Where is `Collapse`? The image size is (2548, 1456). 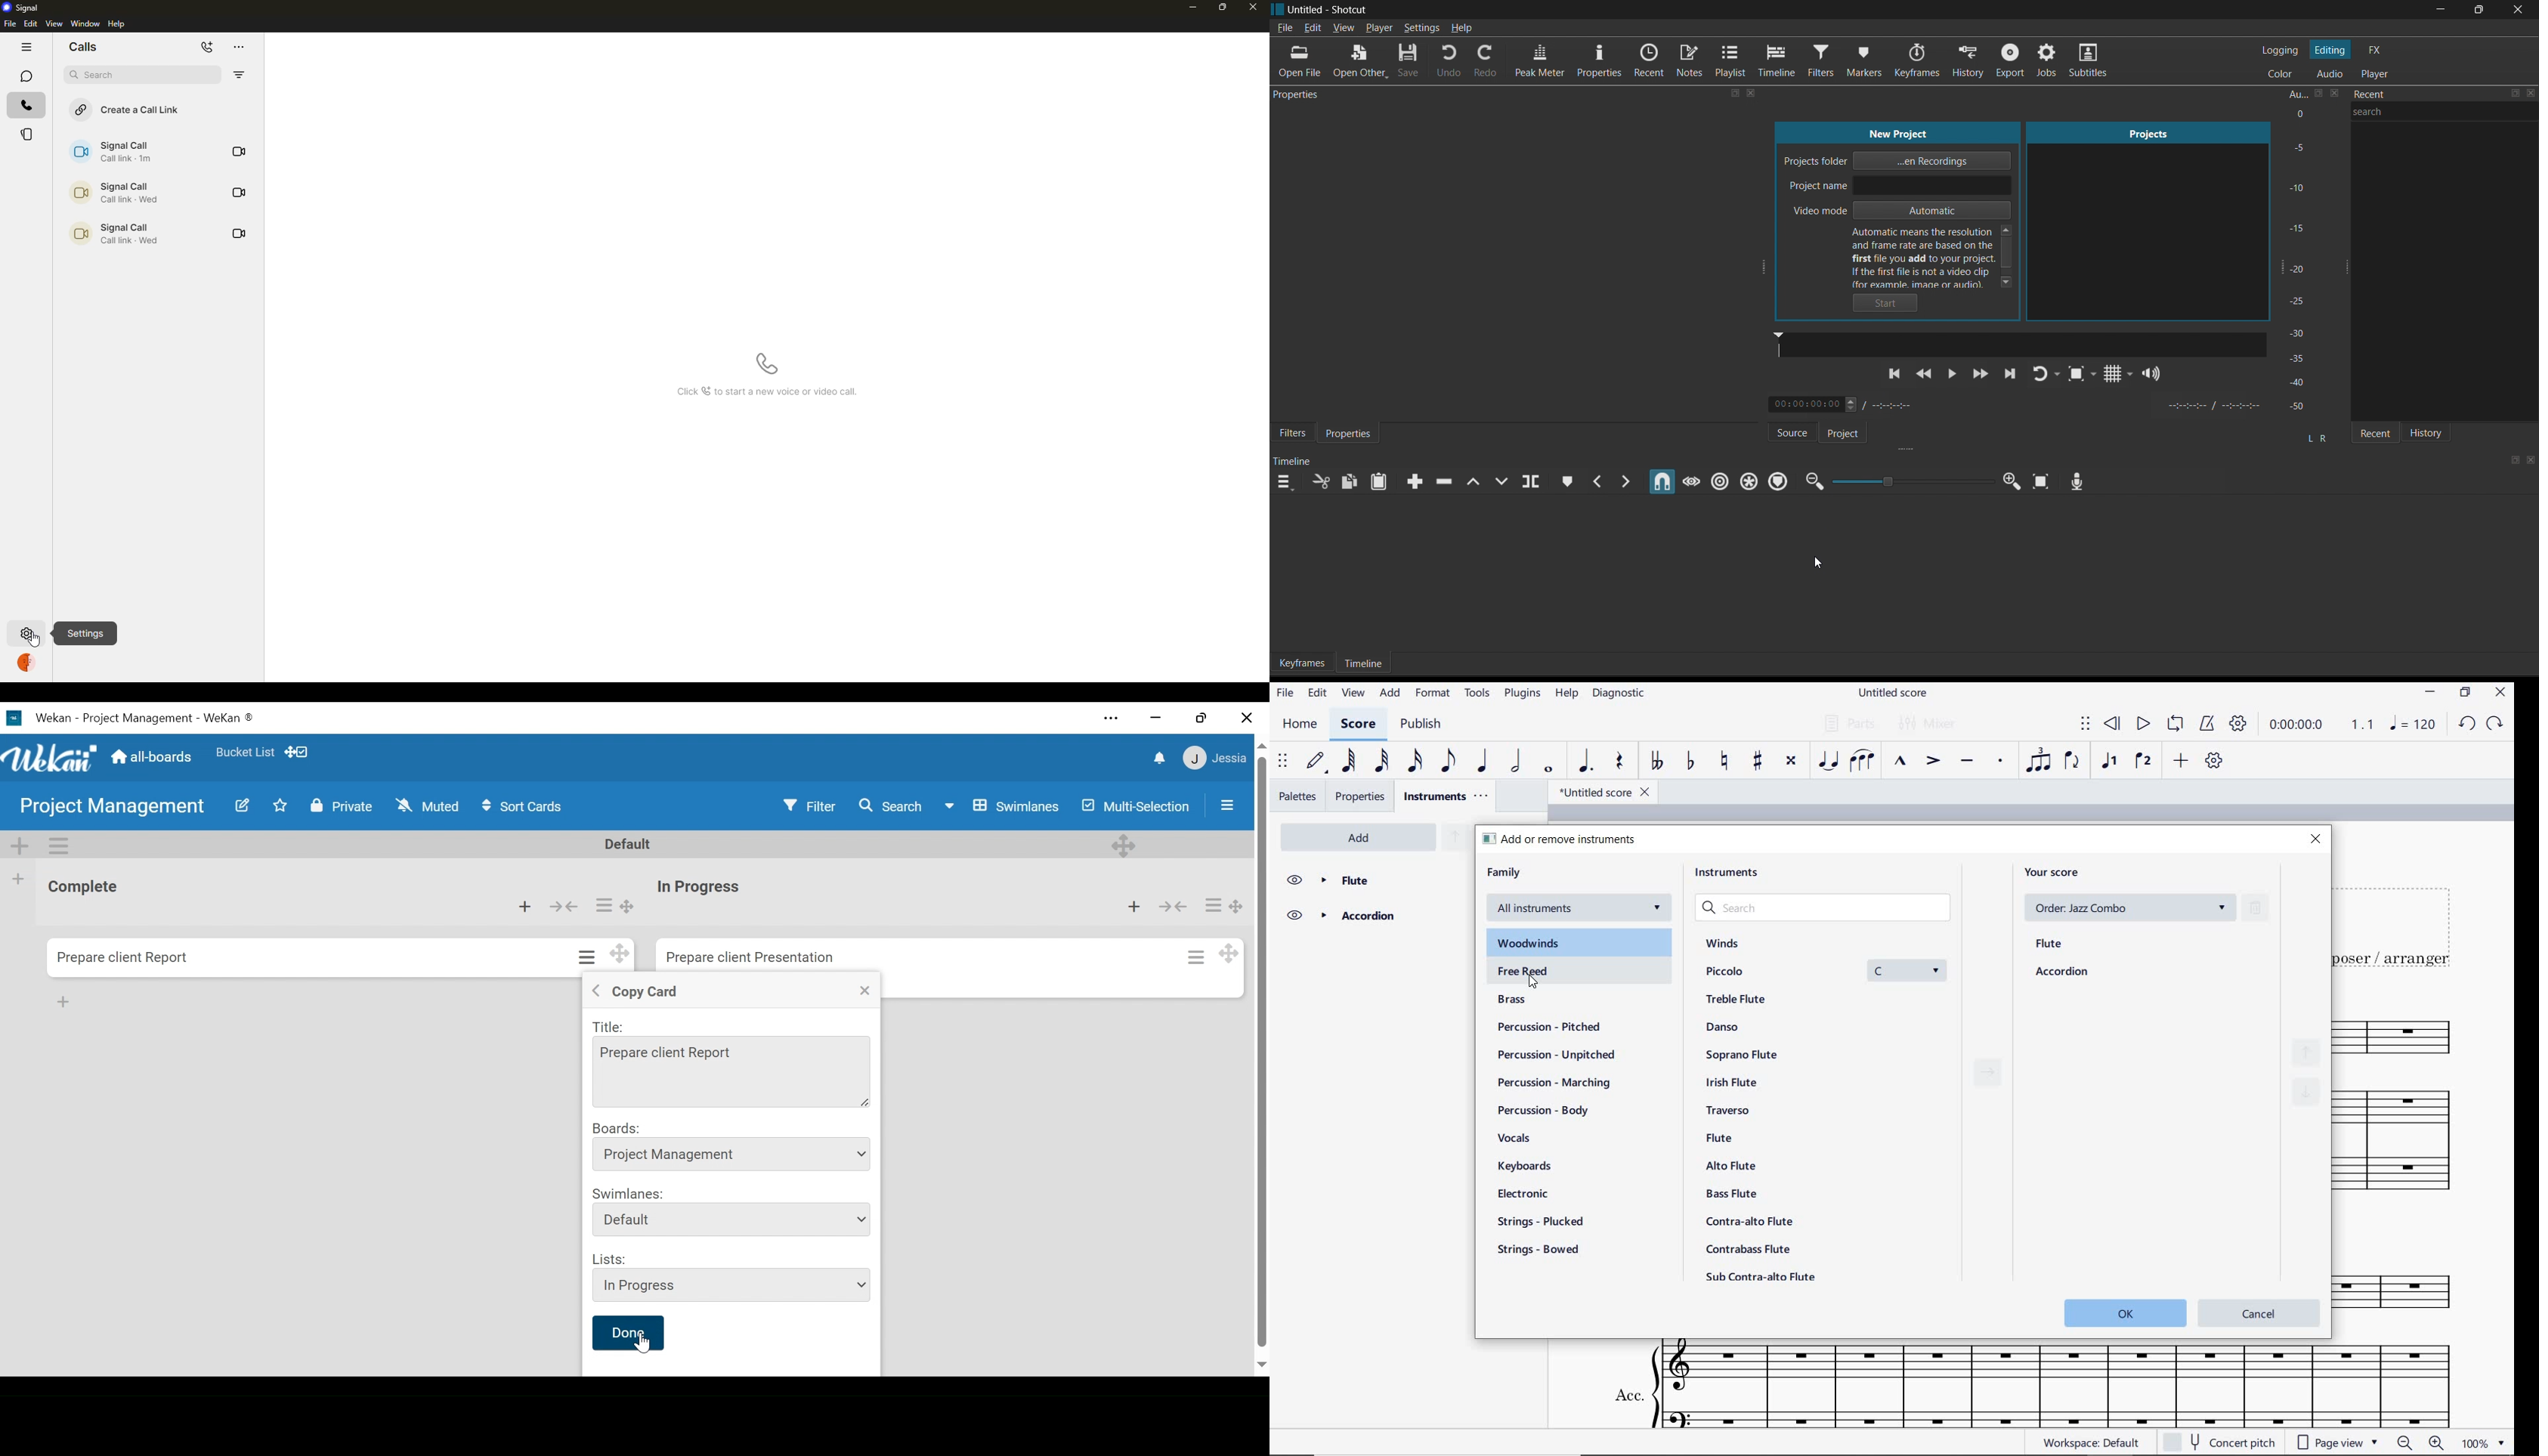
Collapse is located at coordinates (1180, 906).